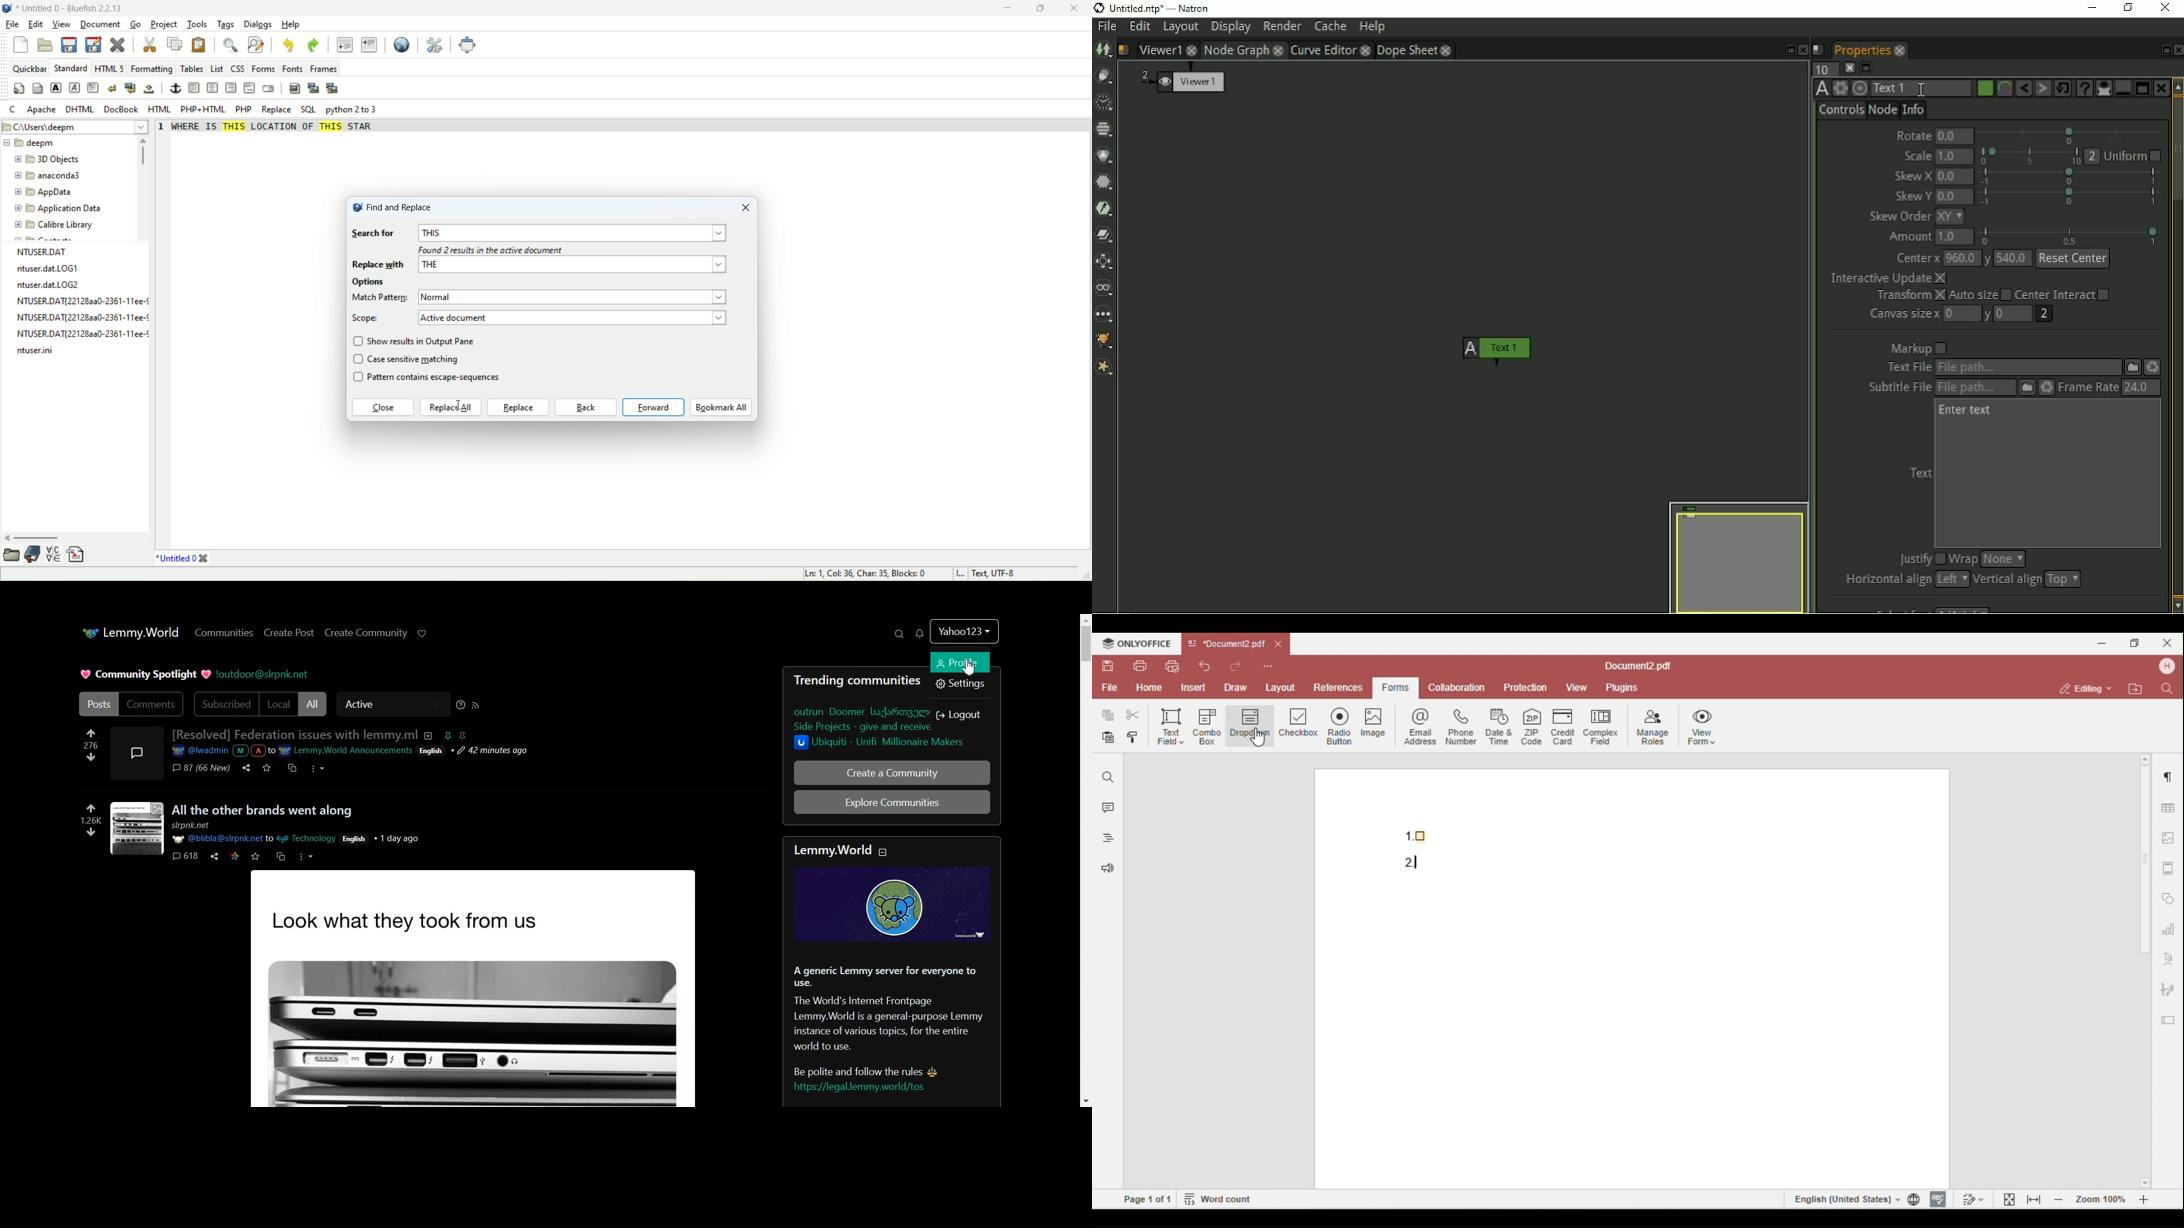  What do you see at coordinates (82, 317) in the screenshot?
I see `file name` at bounding box center [82, 317].